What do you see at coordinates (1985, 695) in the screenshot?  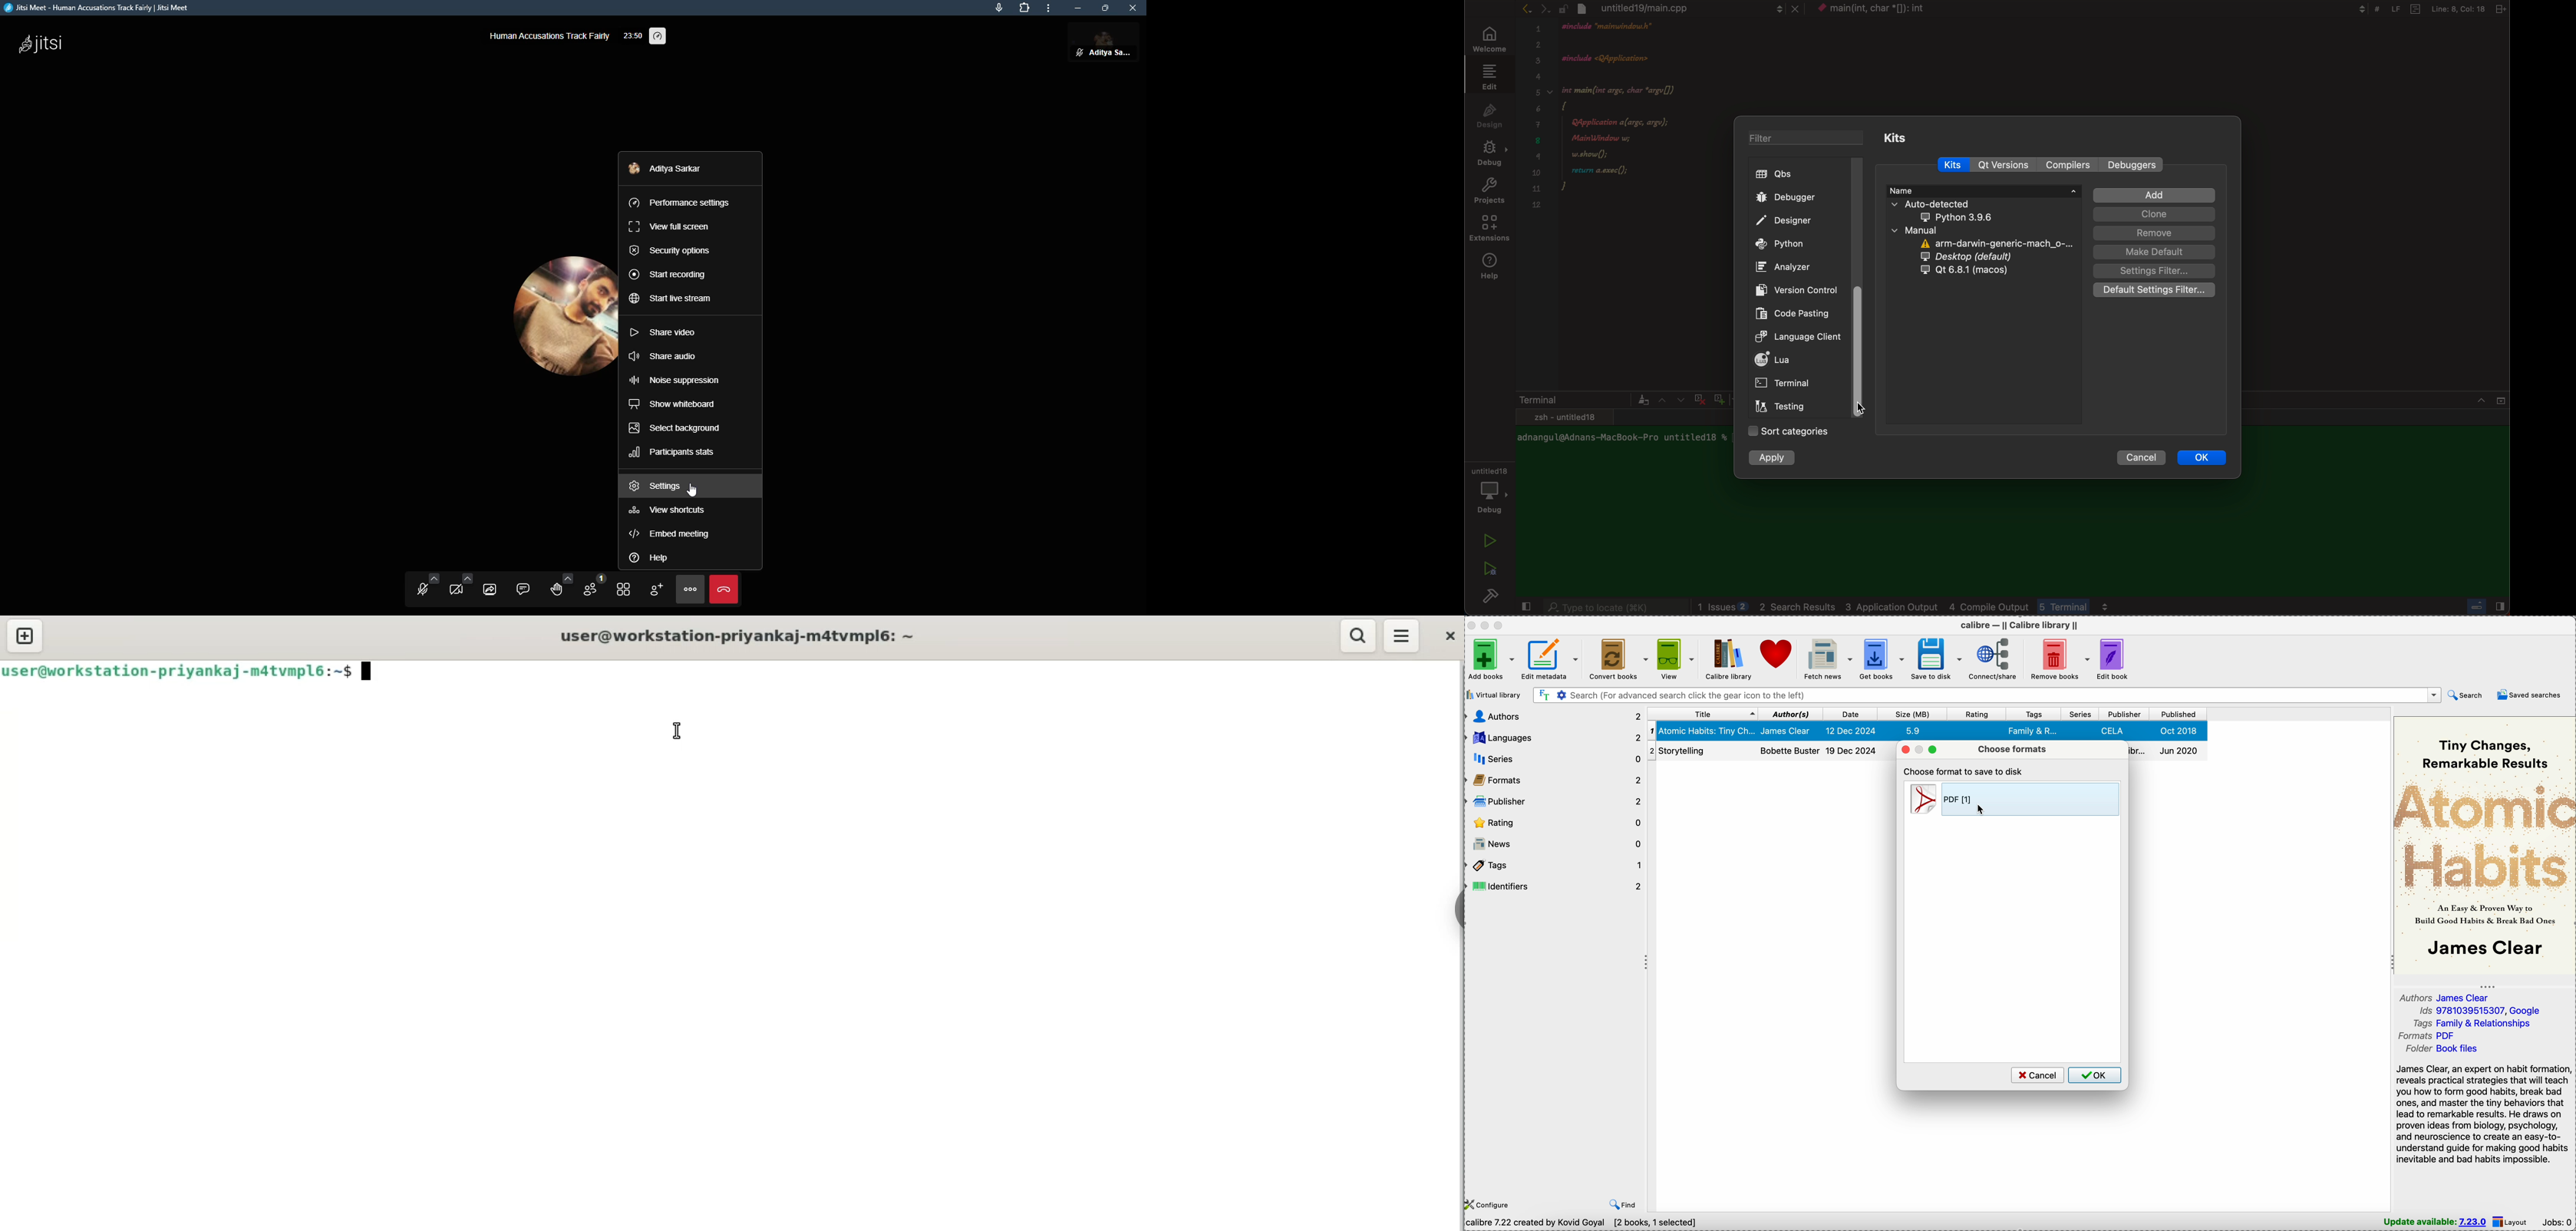 I see `search bar` at bounding box center [1985, 695].